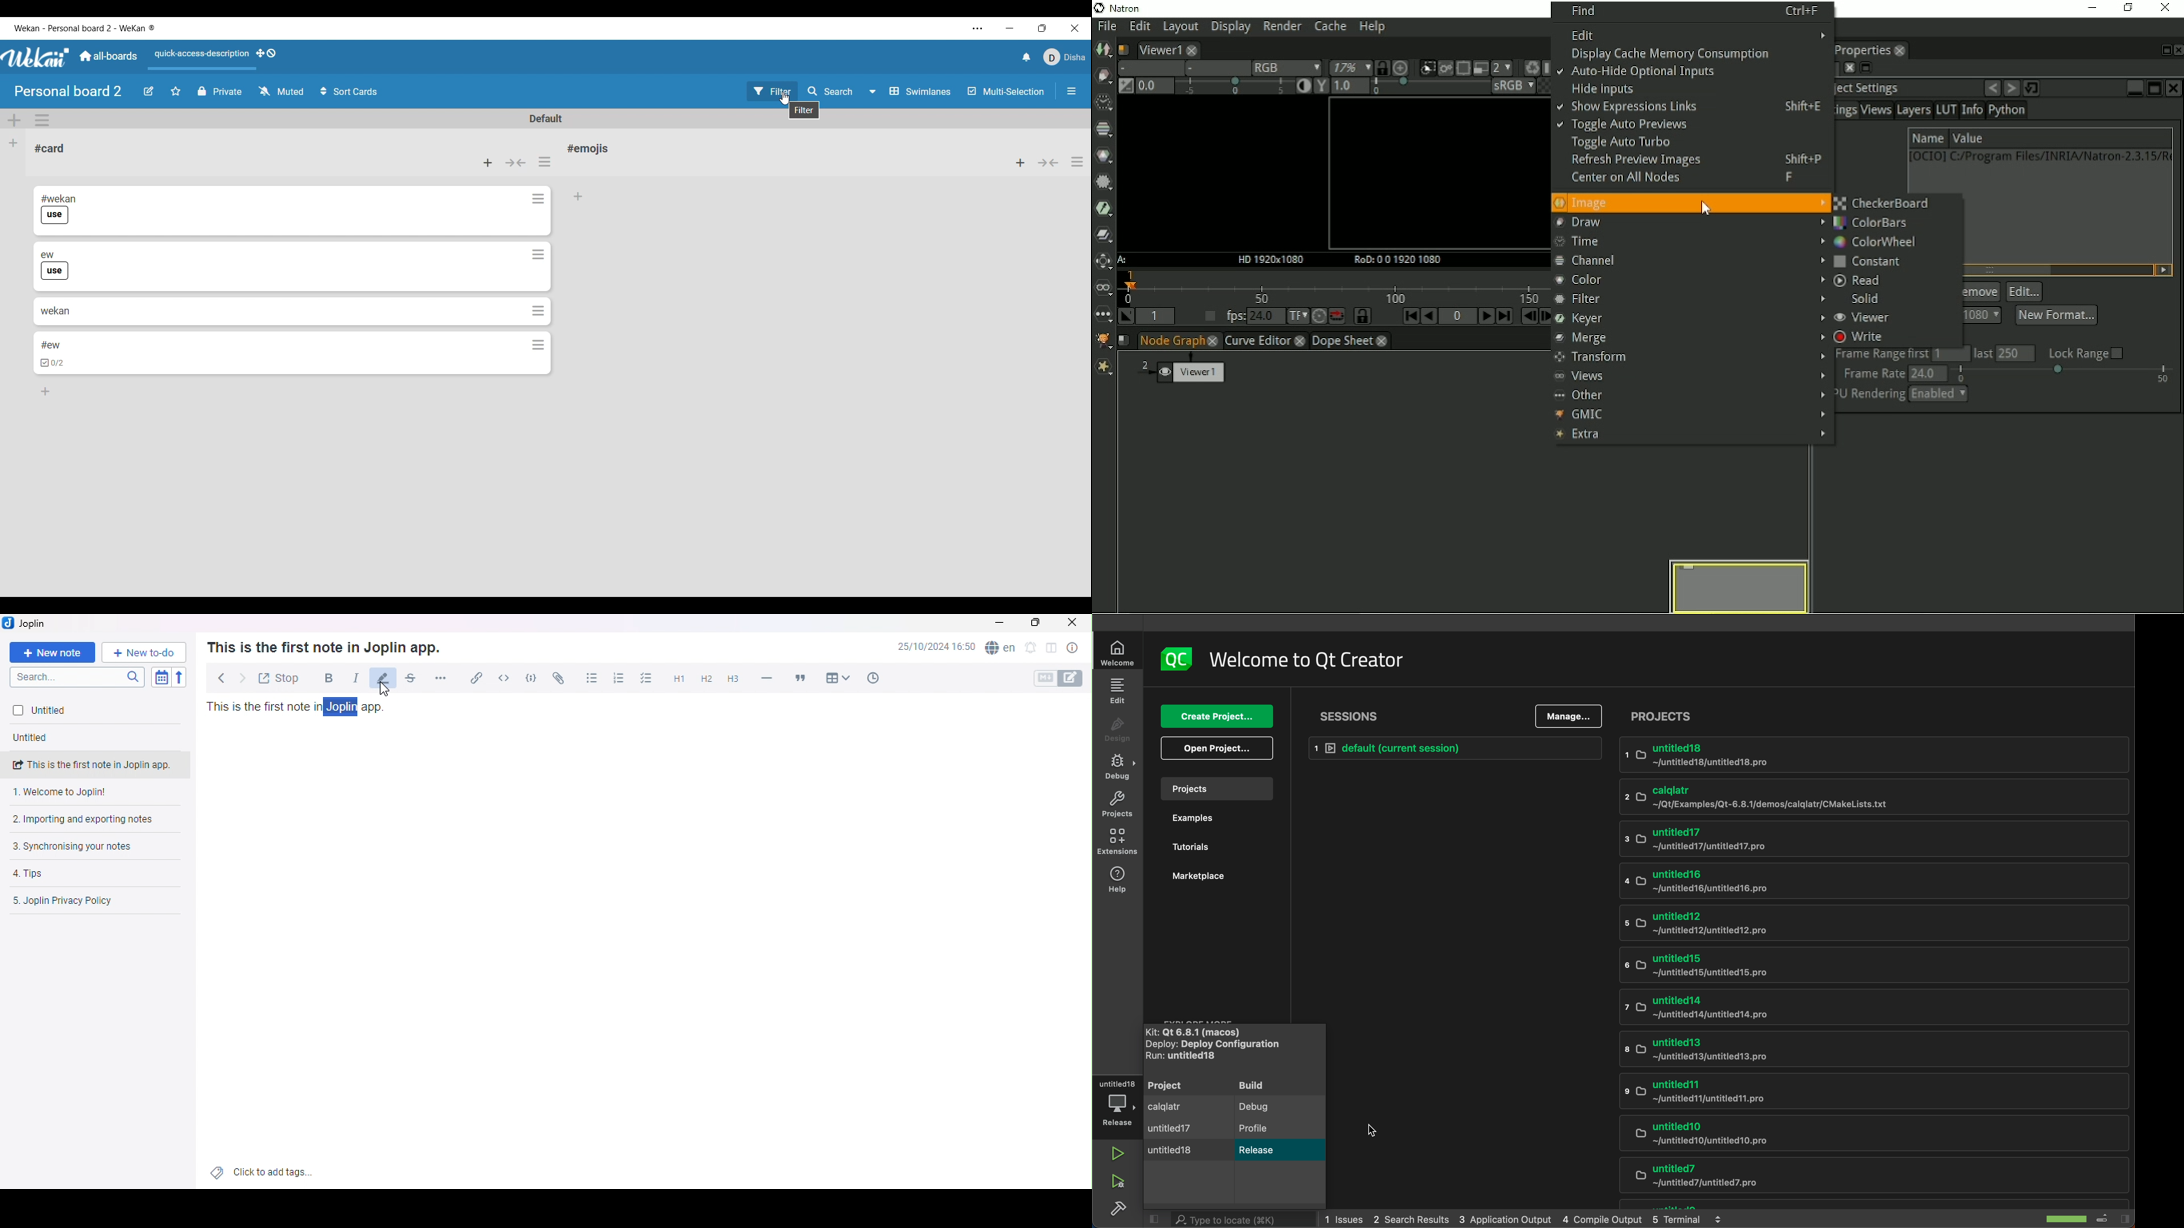  Describe the element at coordinates (409, 680) in the screenshot. I see `Strikethrough` at that location.